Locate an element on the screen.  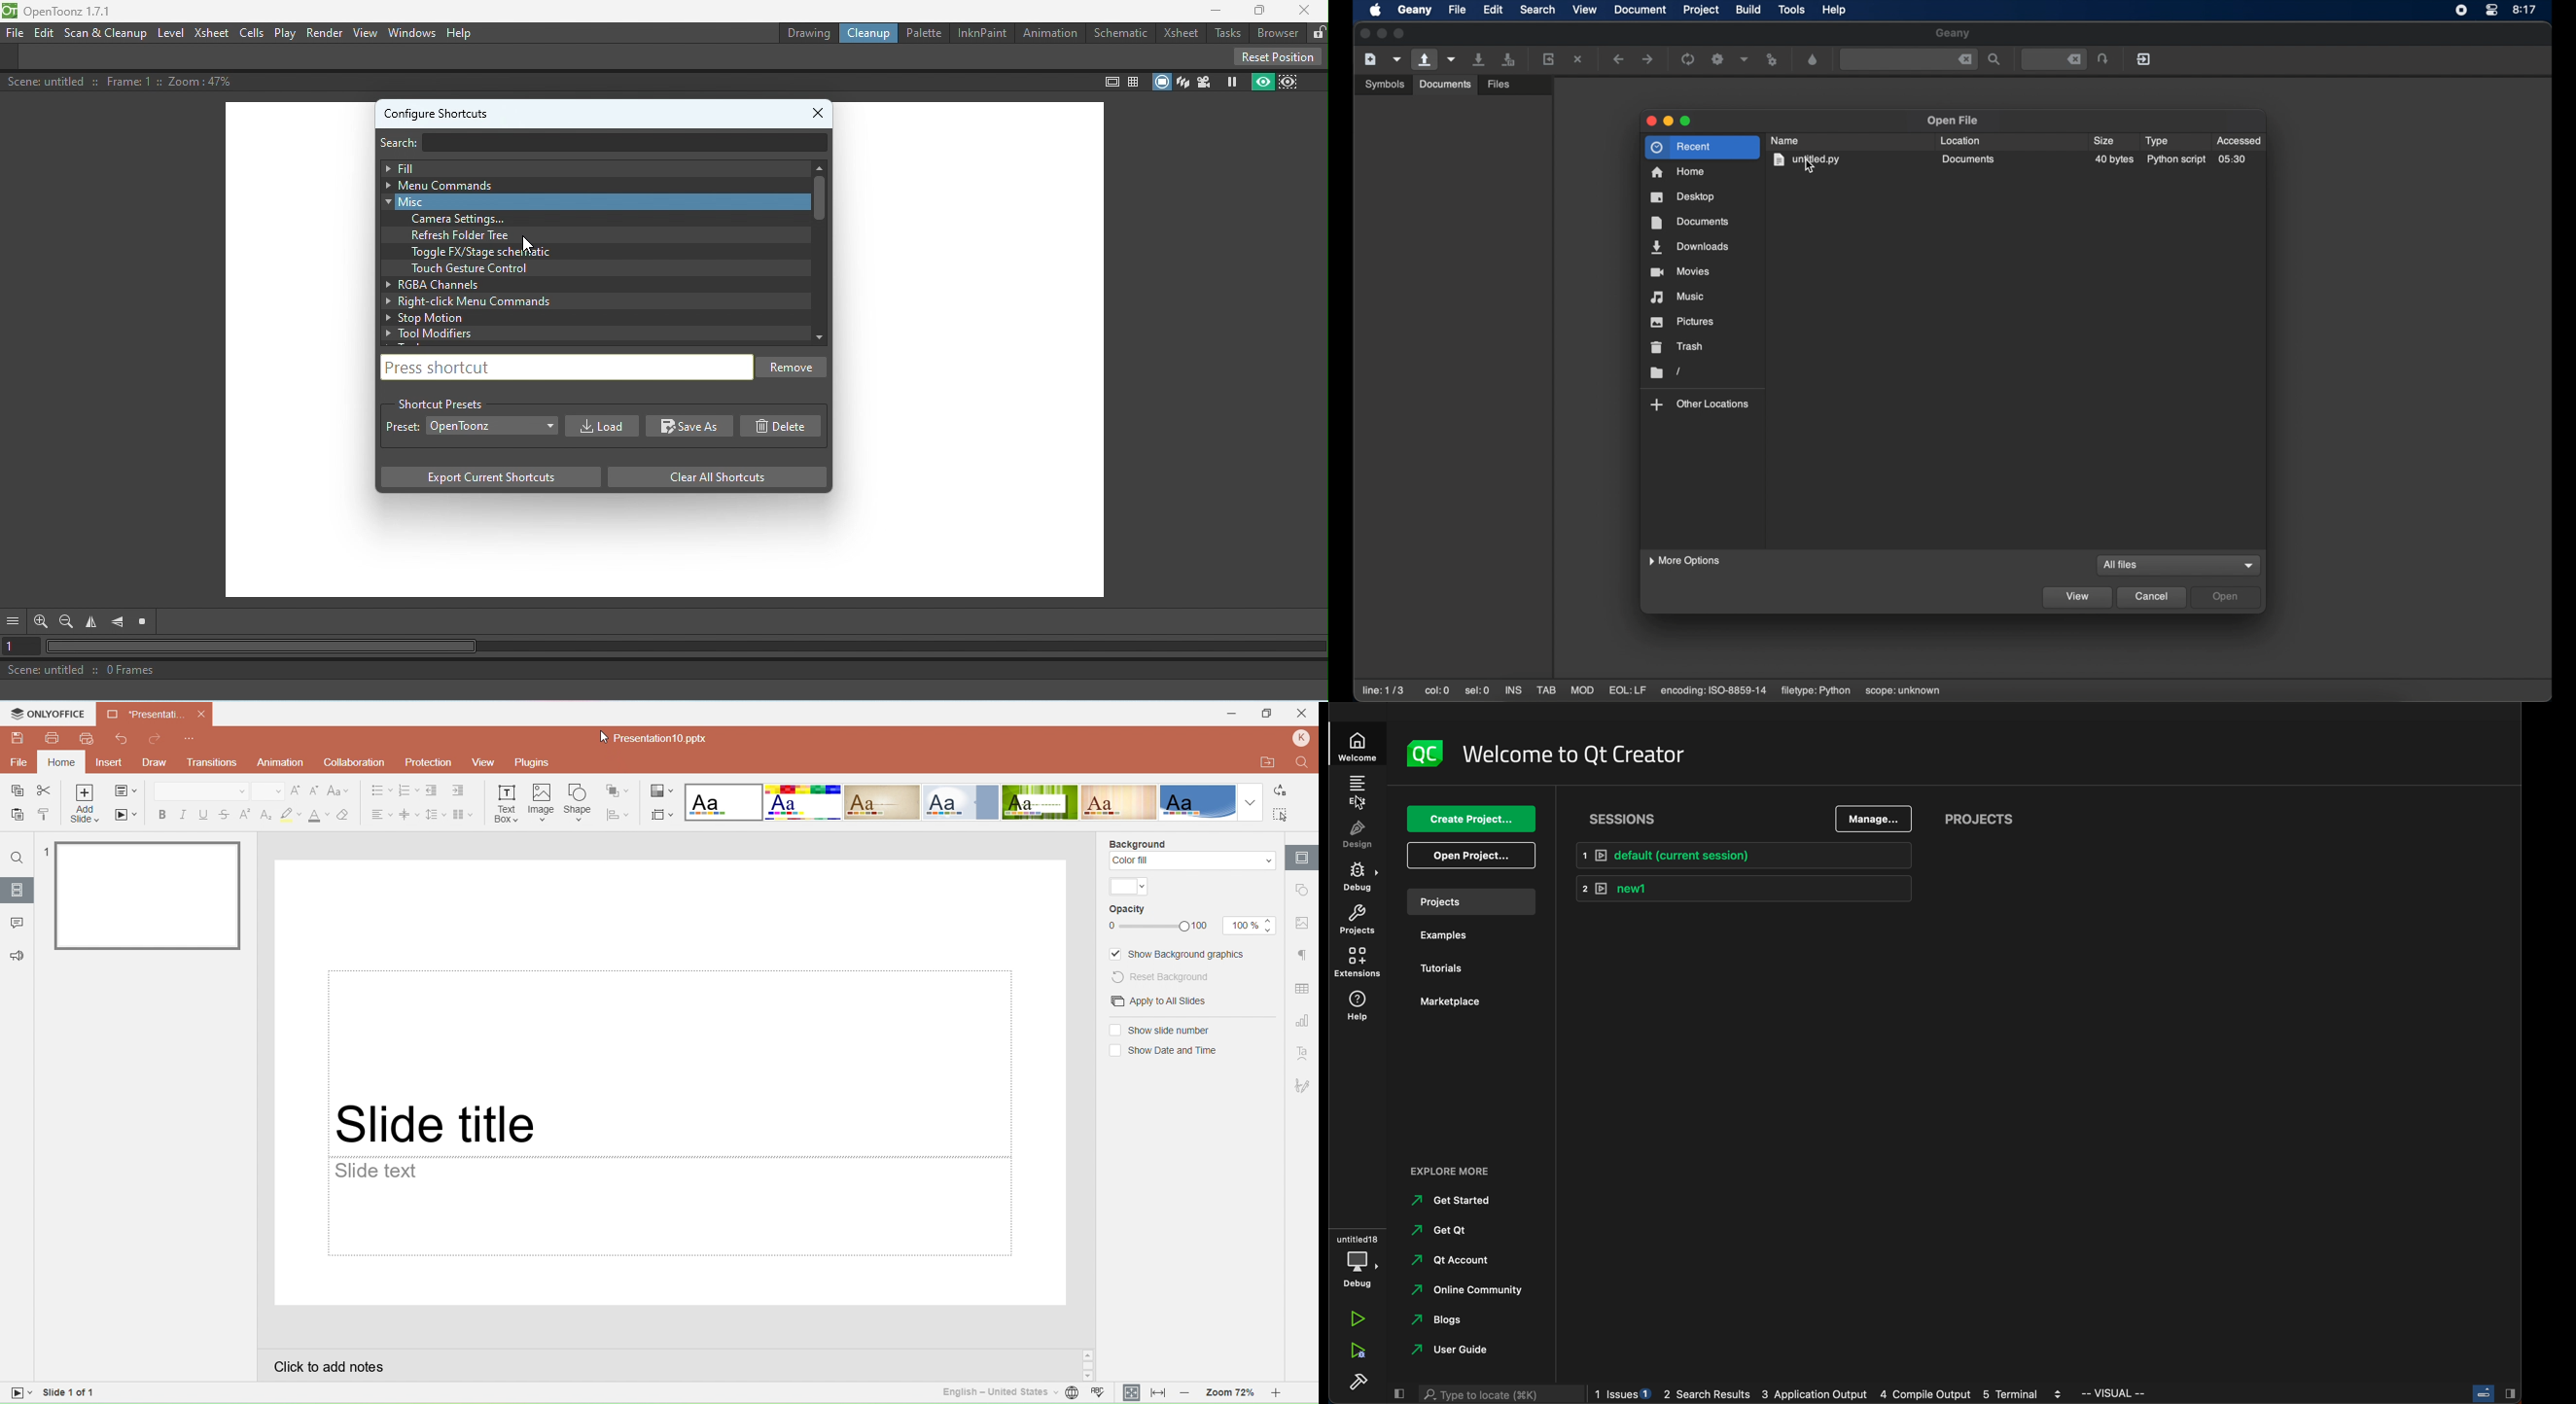
Signature setting is located at coordinates (1304, 1085).